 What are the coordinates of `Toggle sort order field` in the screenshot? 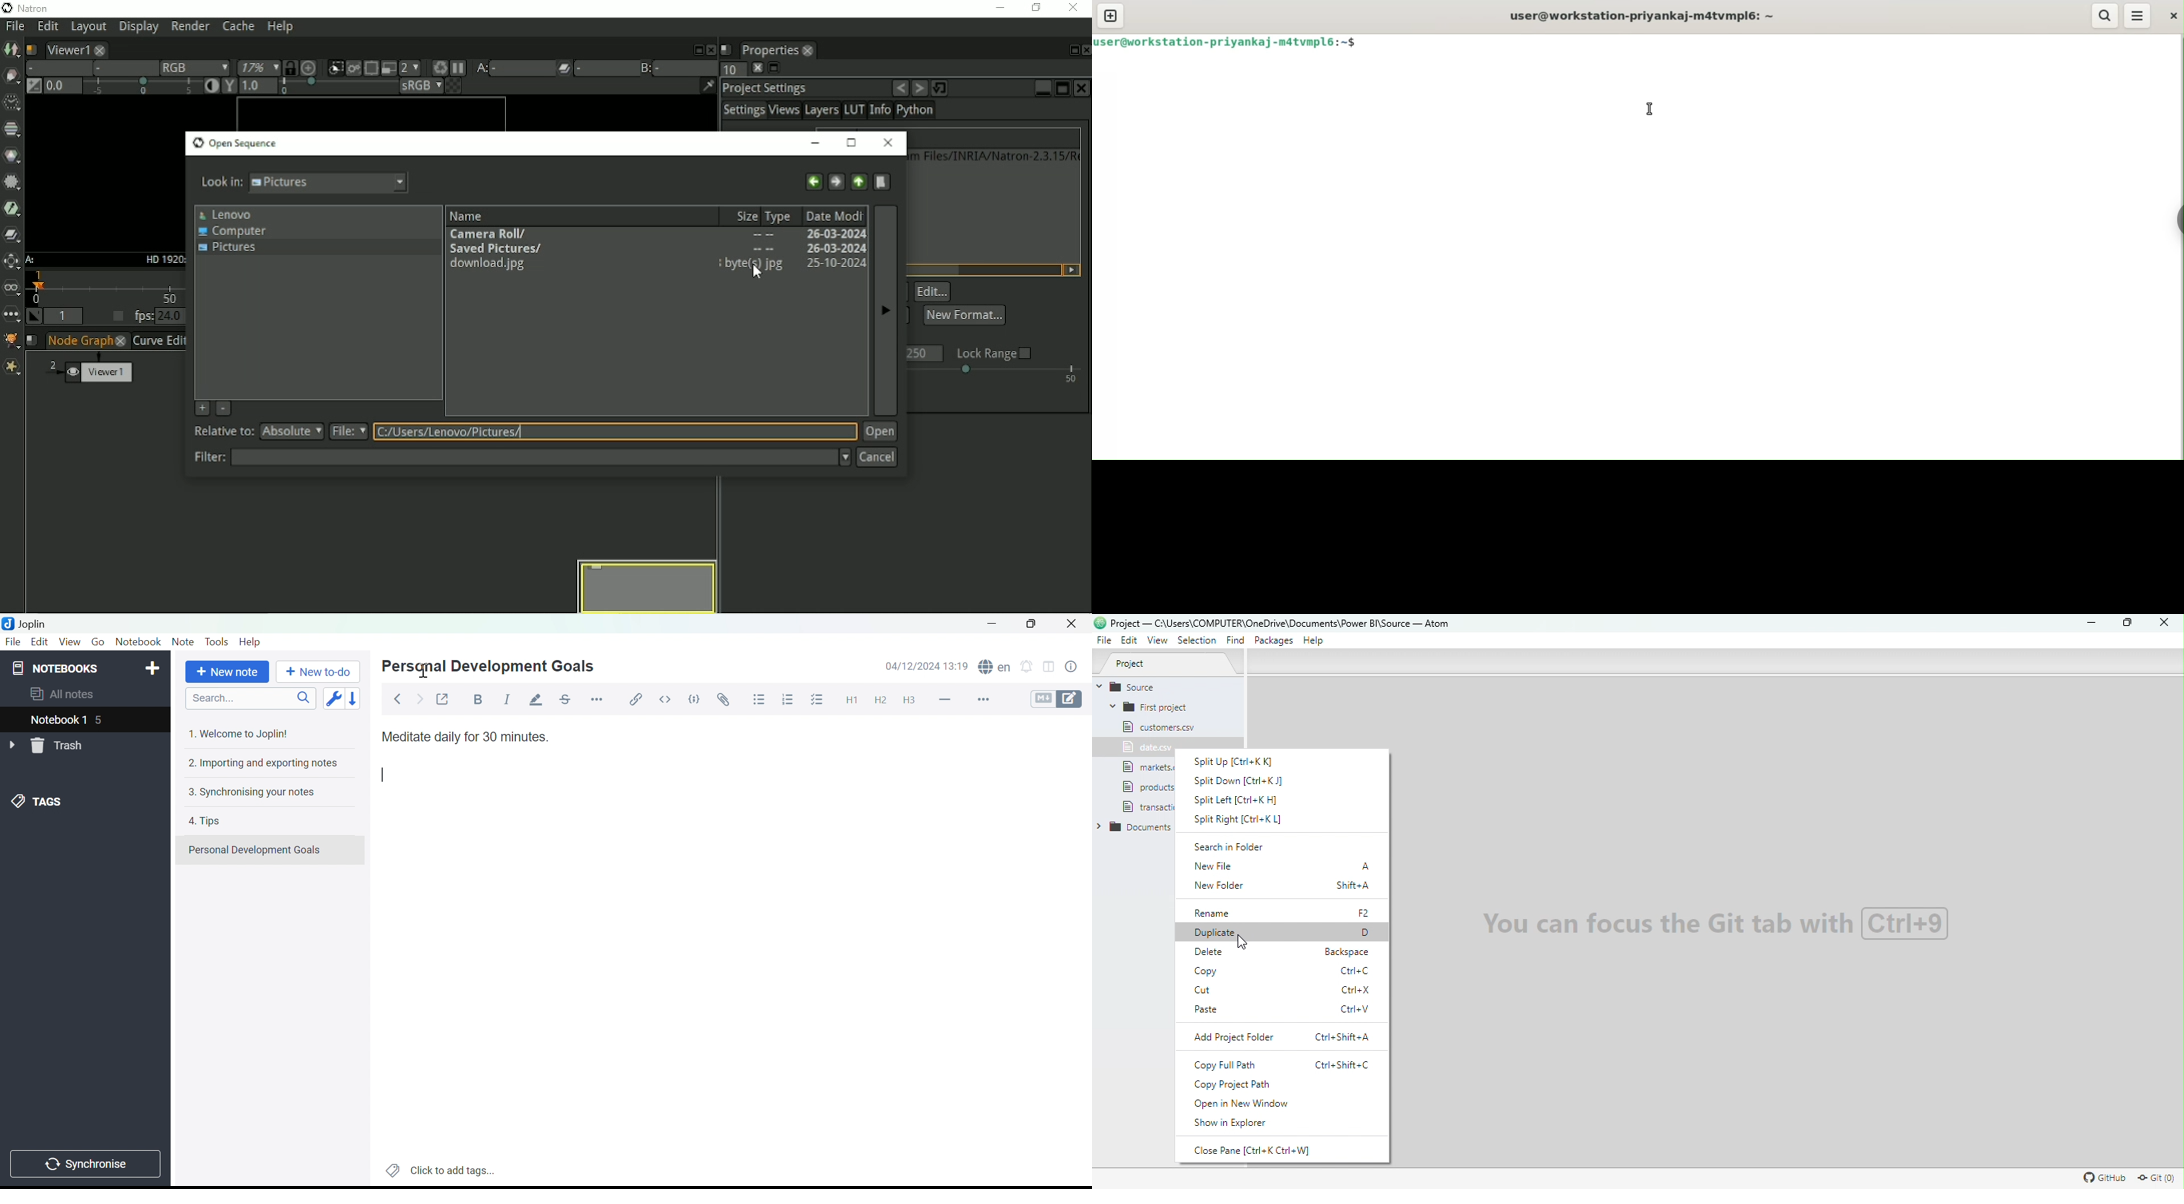 It's located at (332, 698).